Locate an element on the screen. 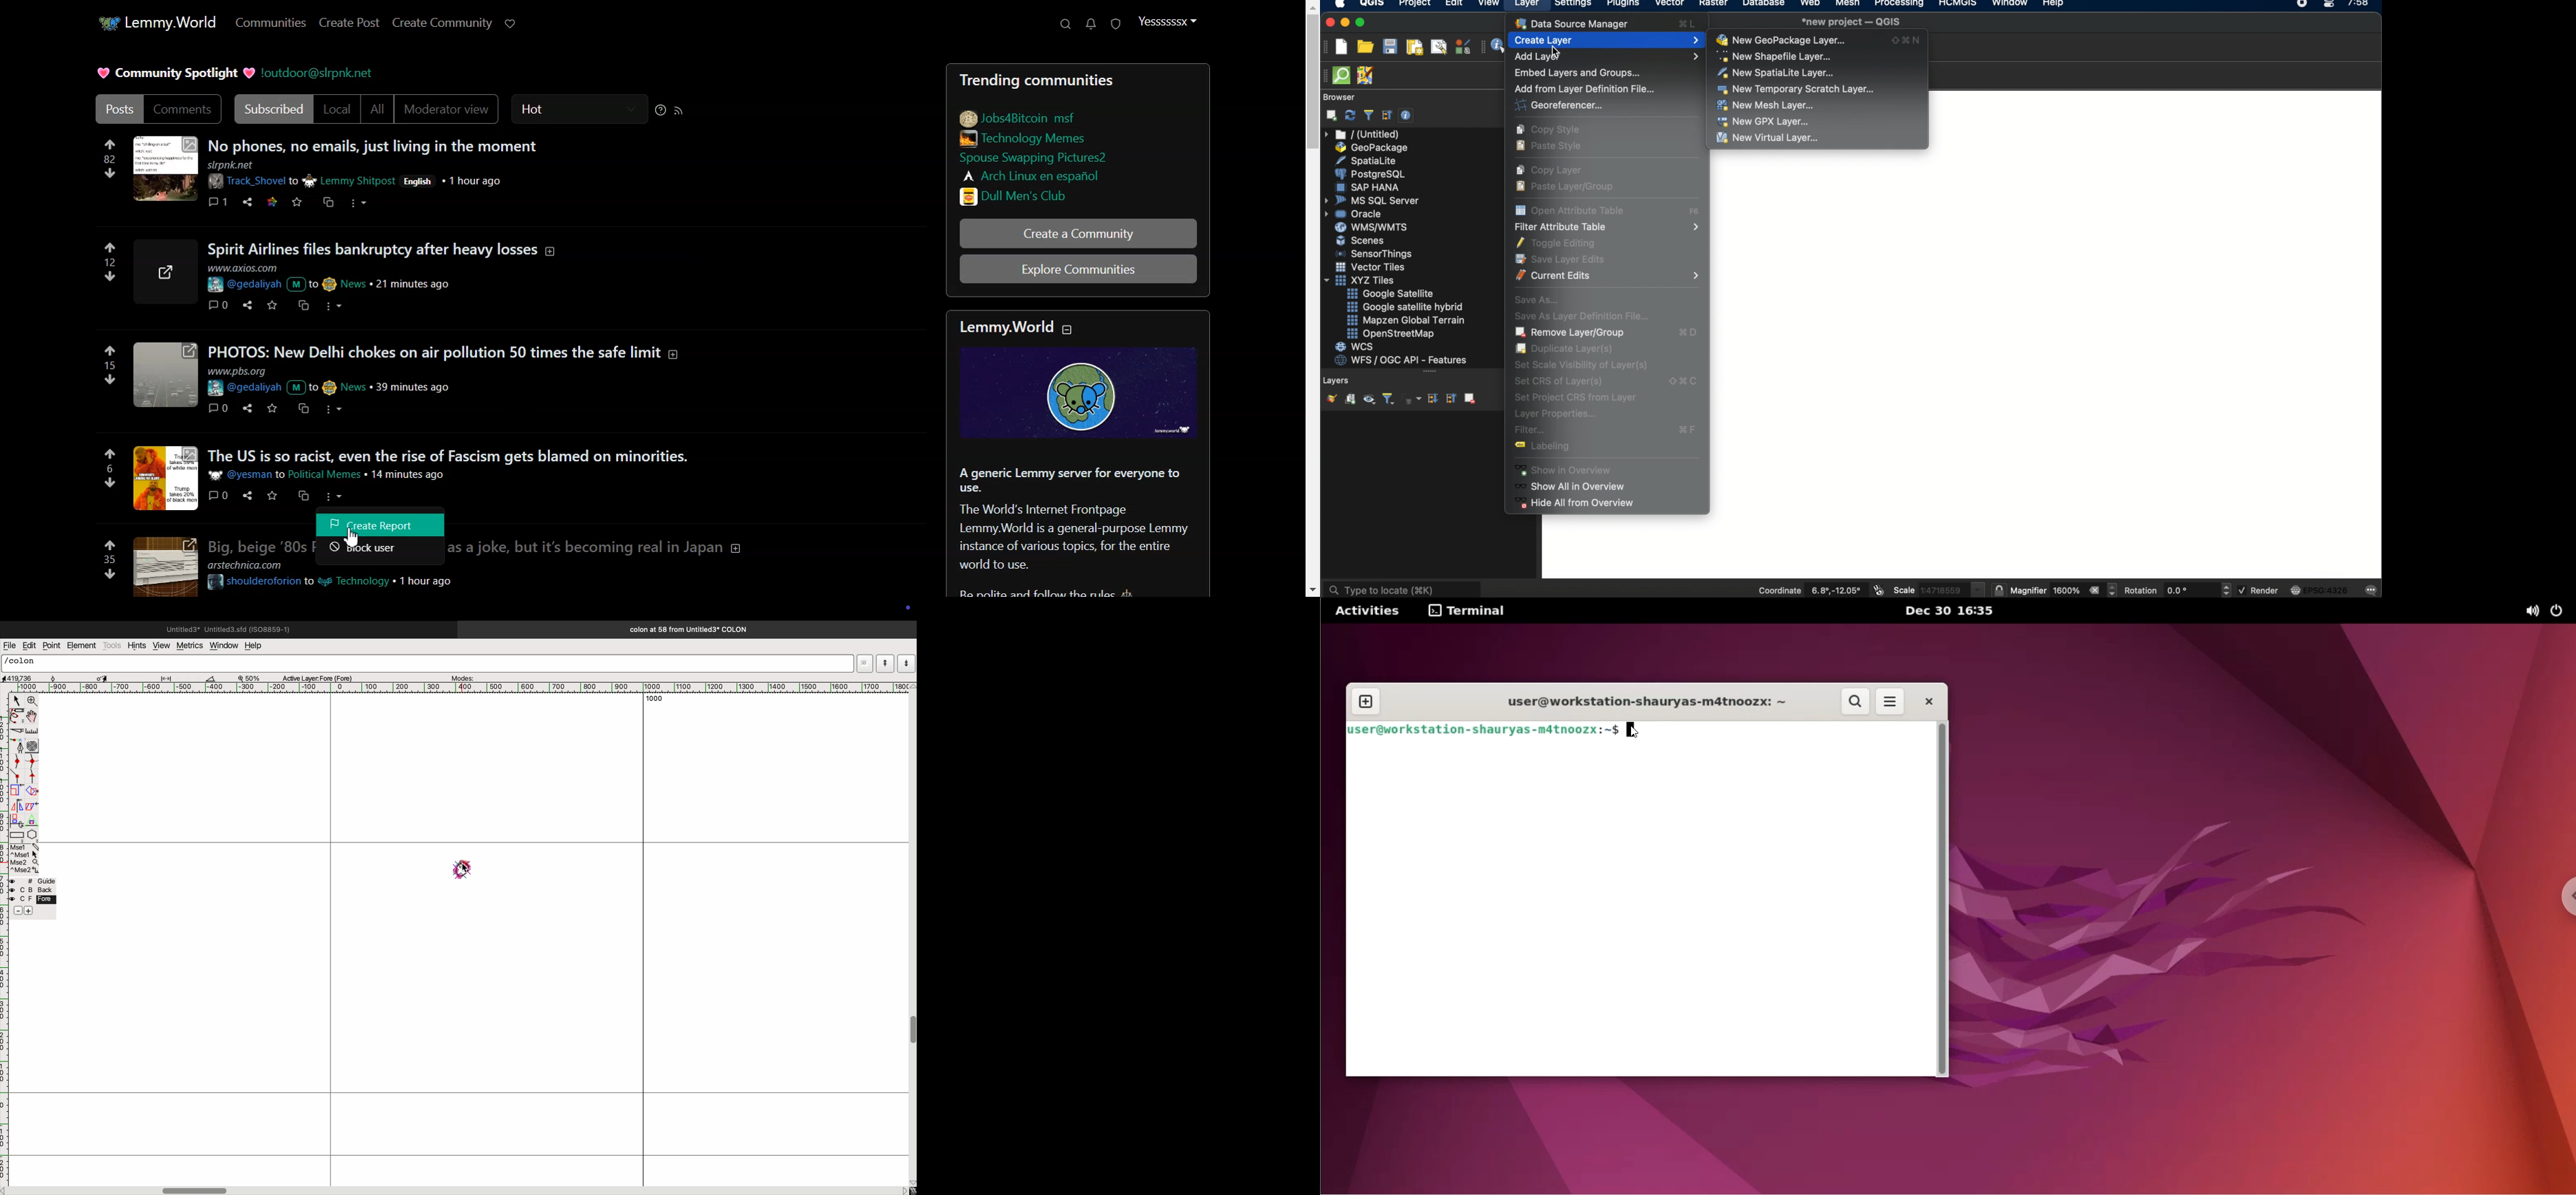  Explore Communities is located at coordinates (1079, 271).